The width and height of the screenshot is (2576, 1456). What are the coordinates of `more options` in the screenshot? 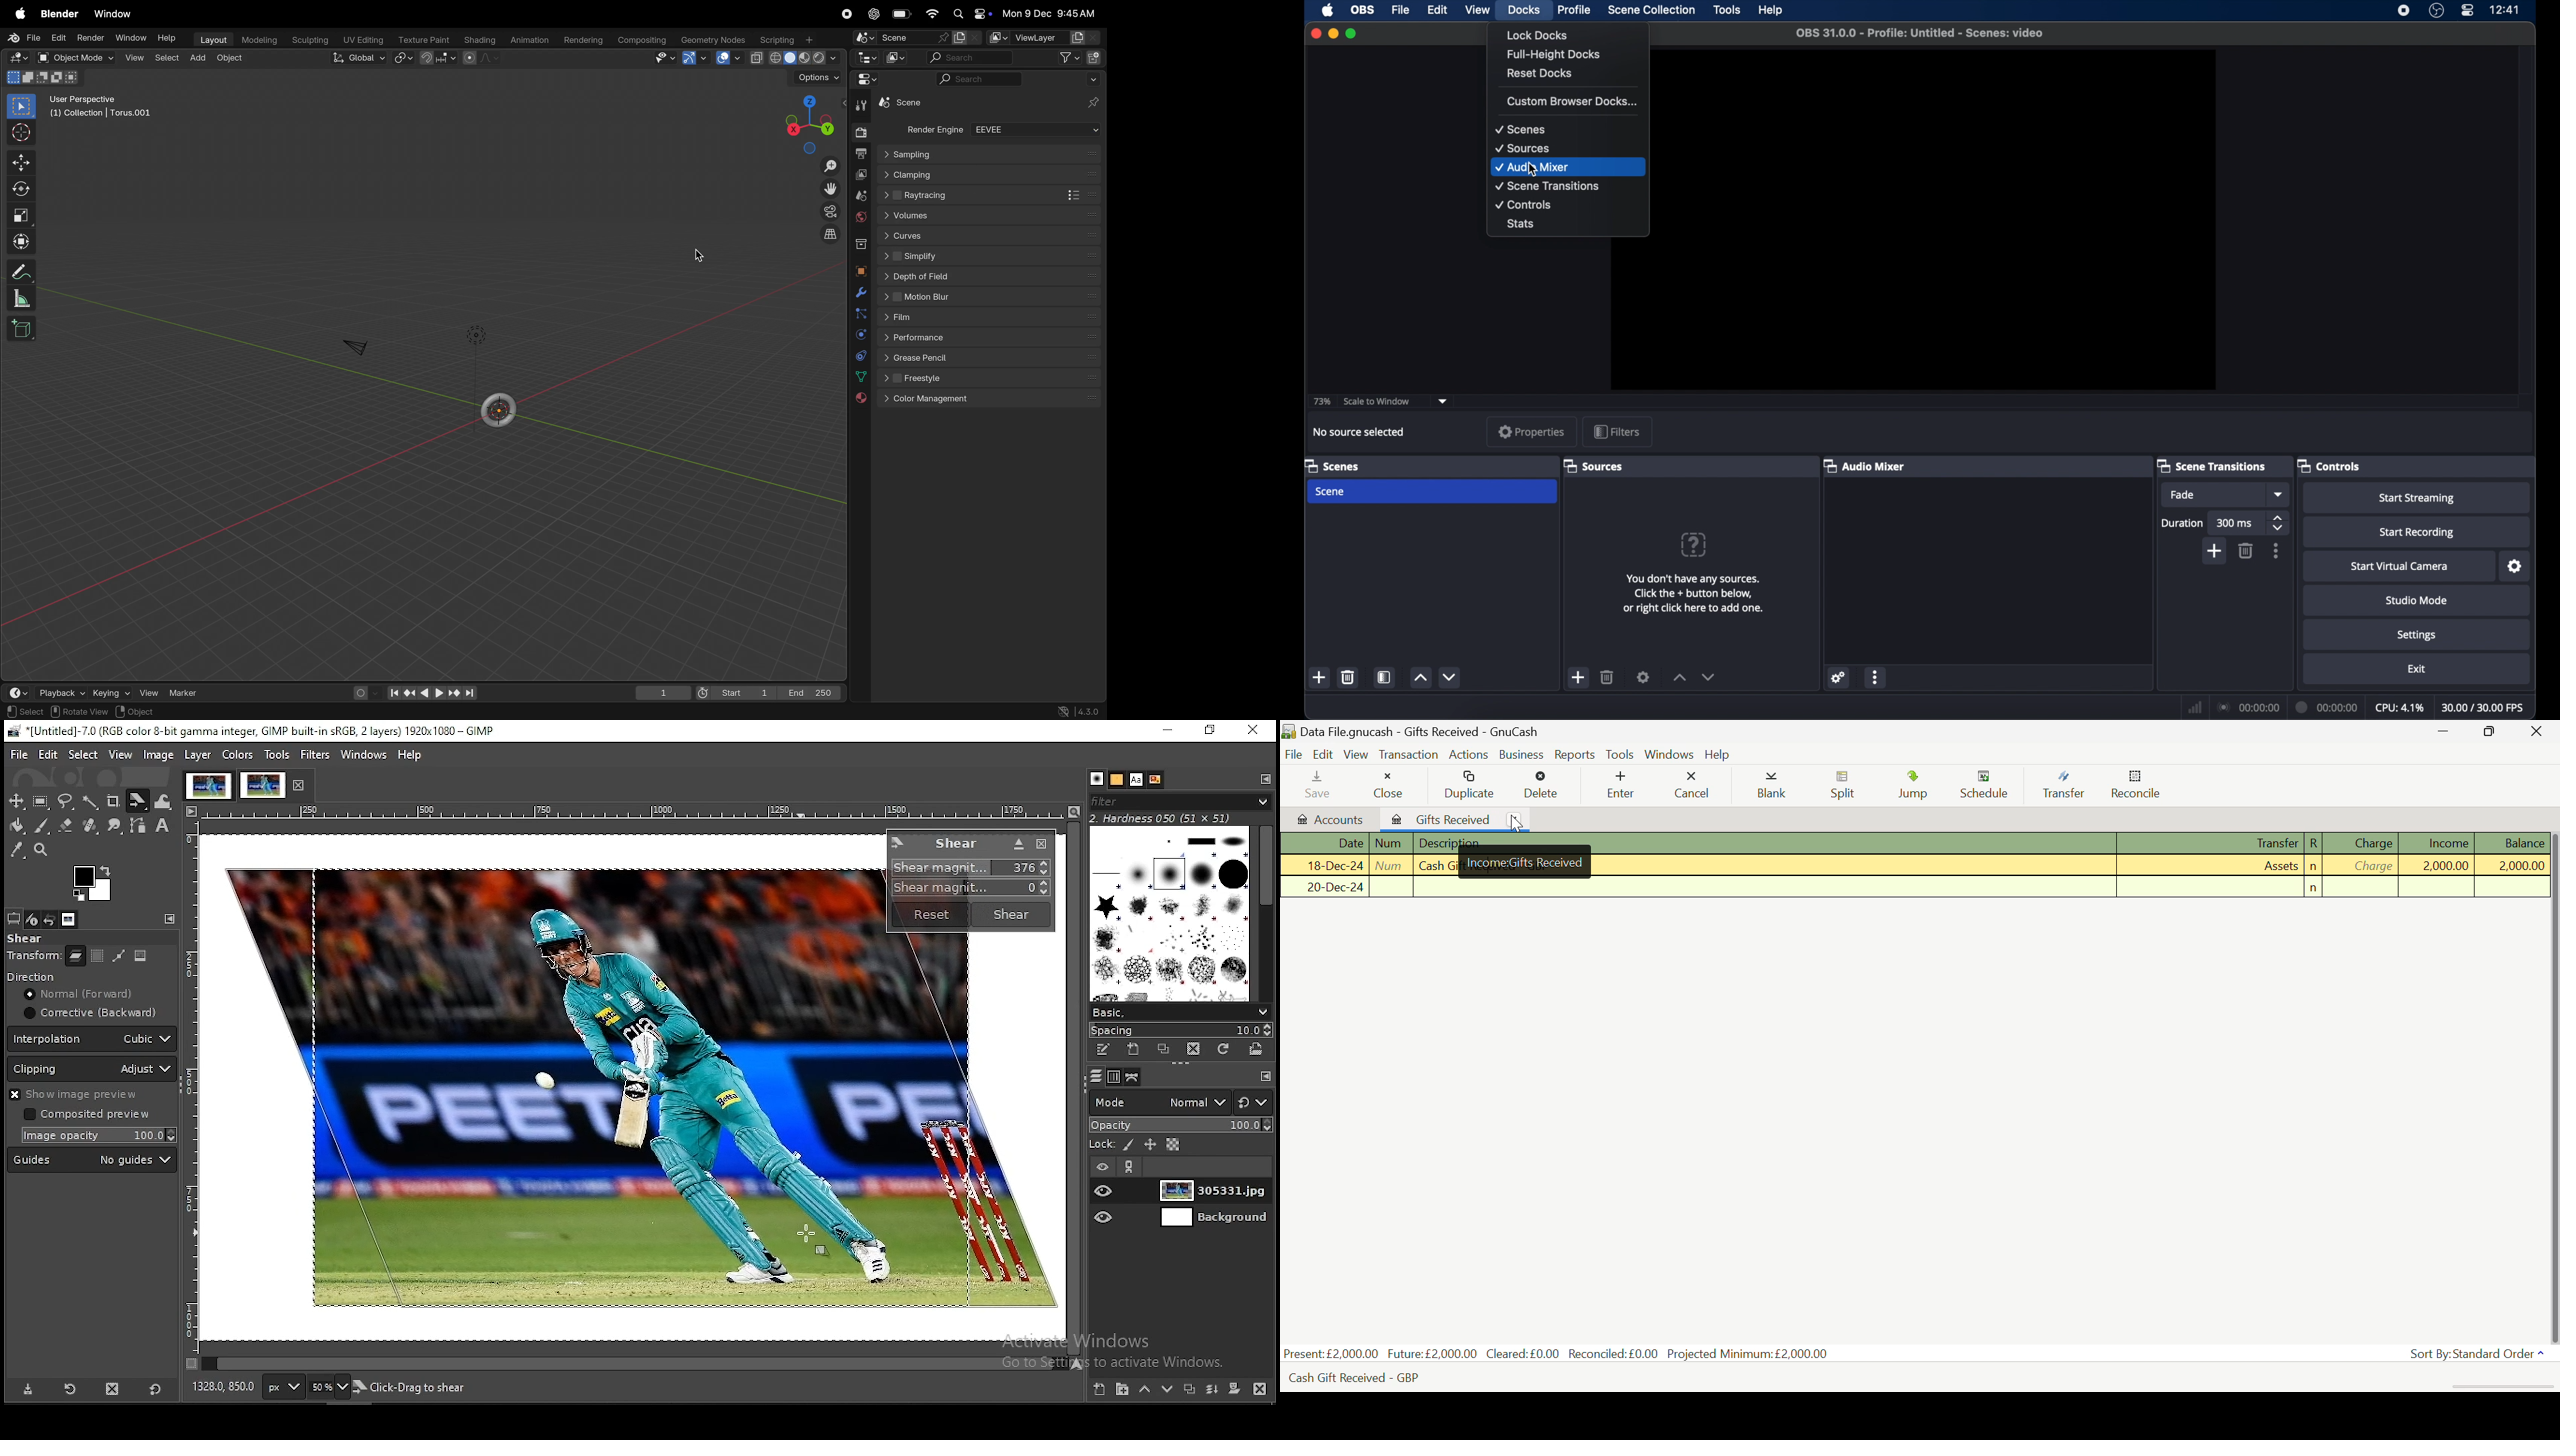 It's located at (2277, 551).